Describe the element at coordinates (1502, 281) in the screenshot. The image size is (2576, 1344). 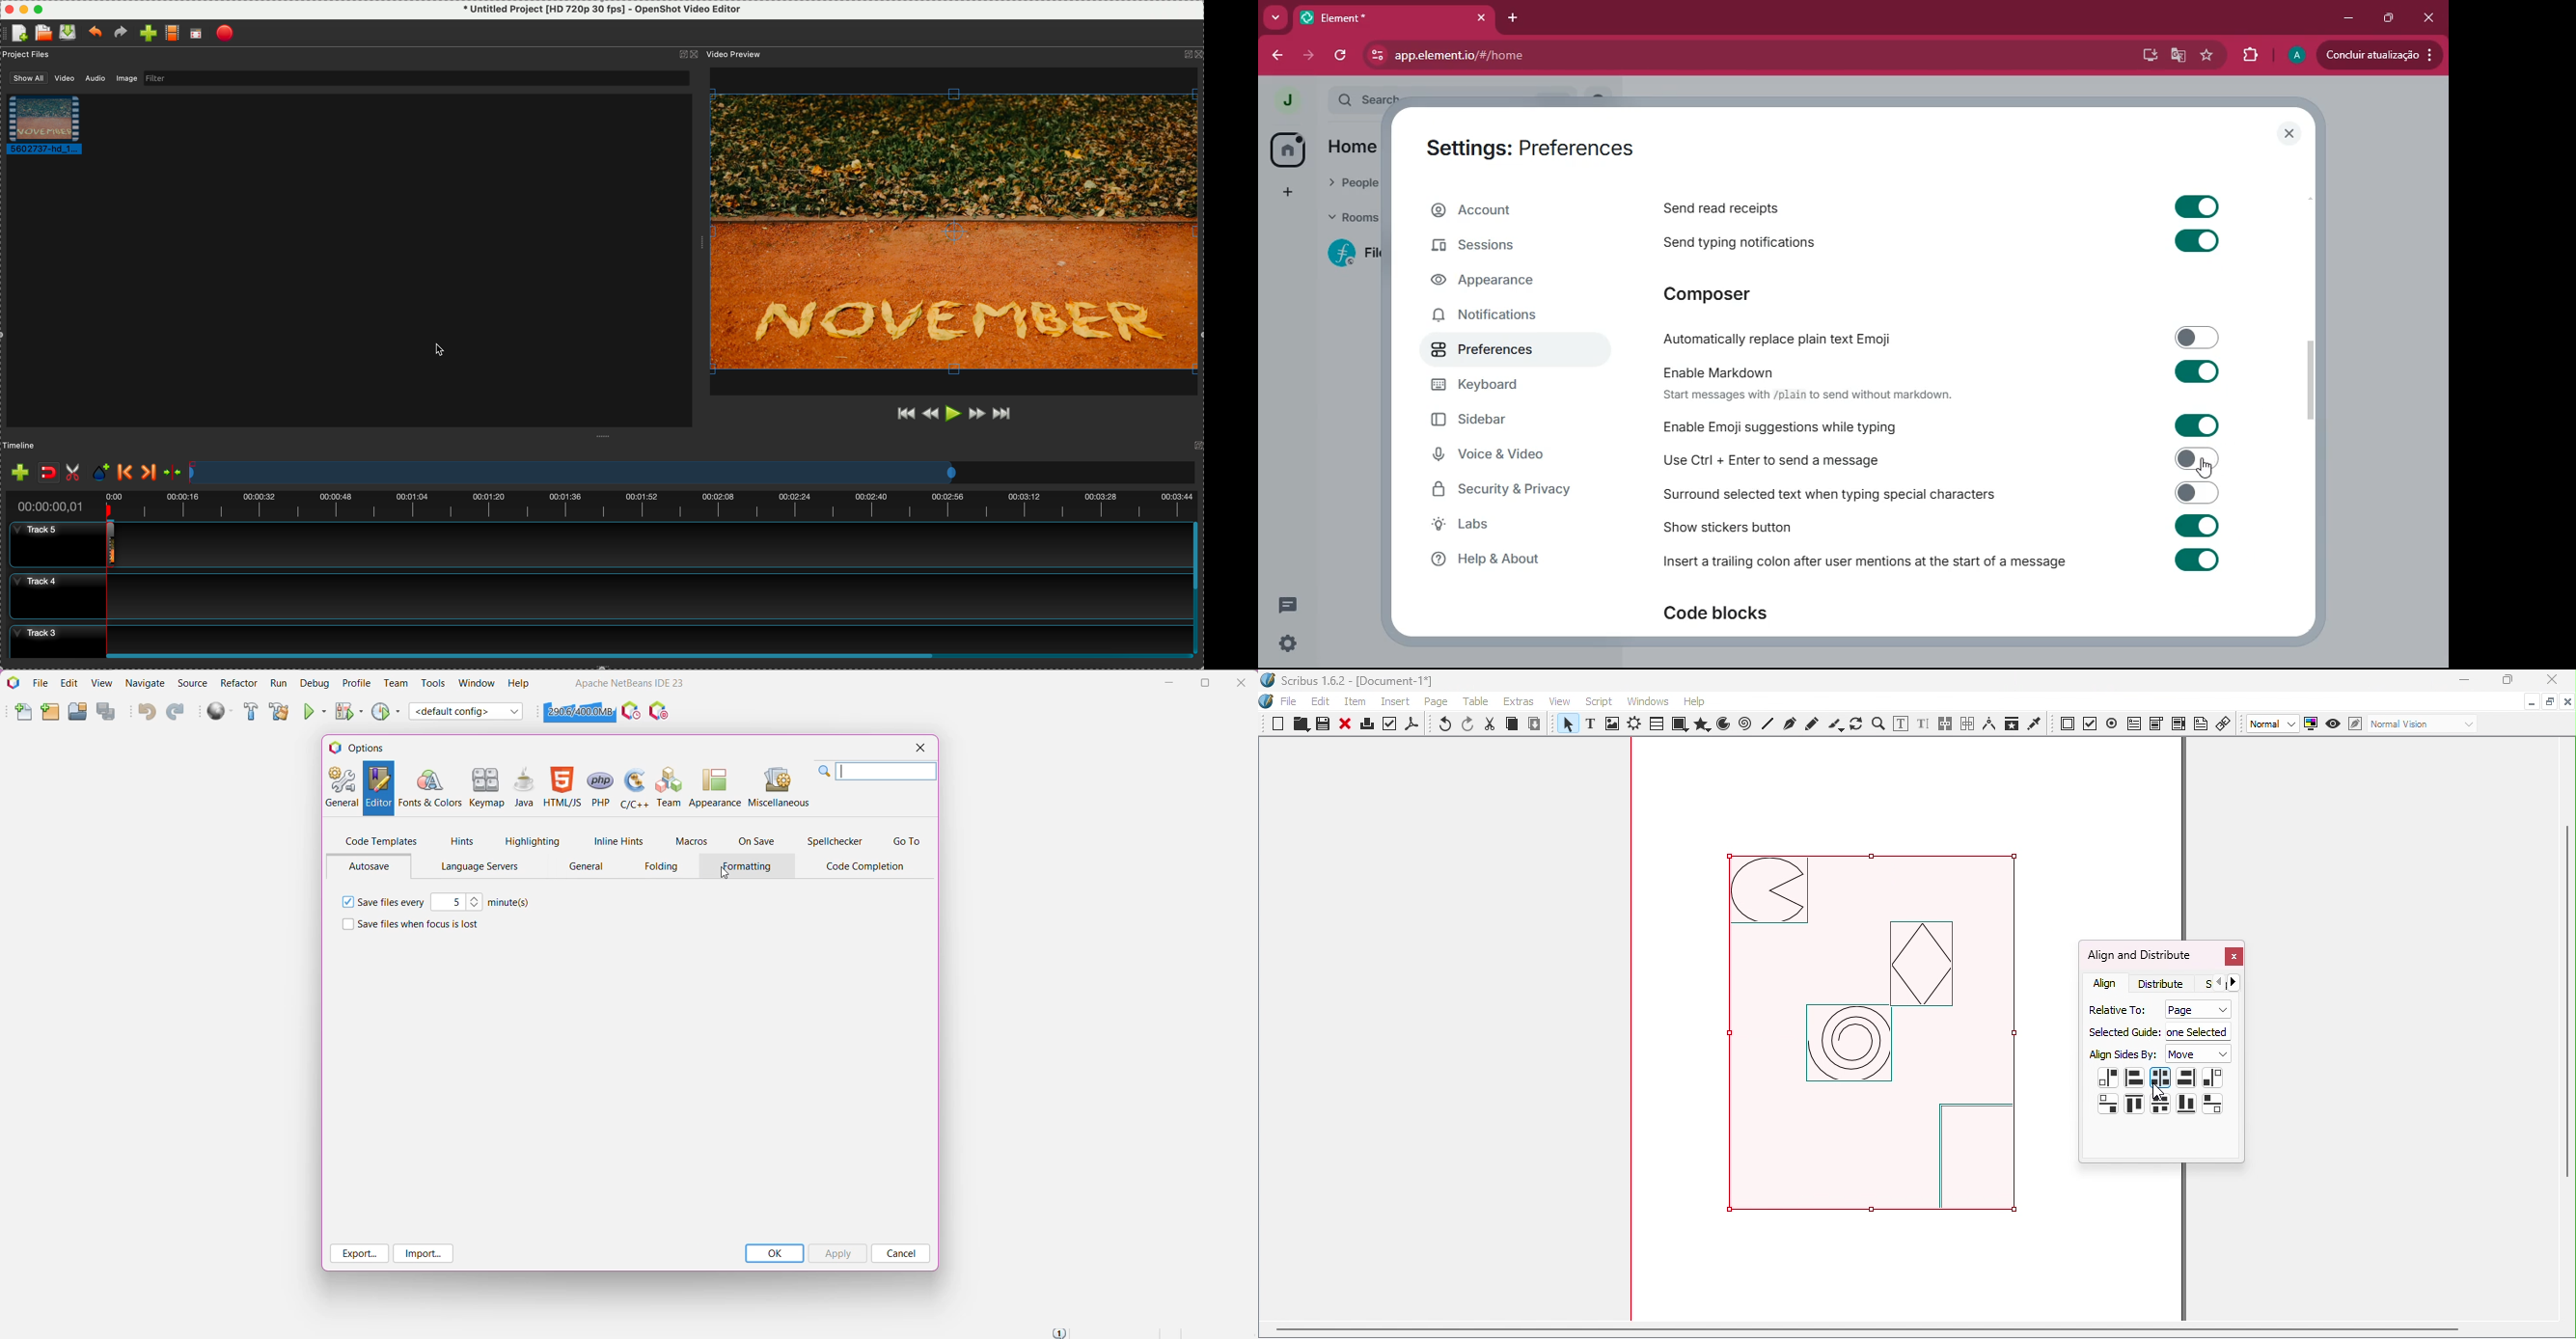
I see `appearance` at that location.